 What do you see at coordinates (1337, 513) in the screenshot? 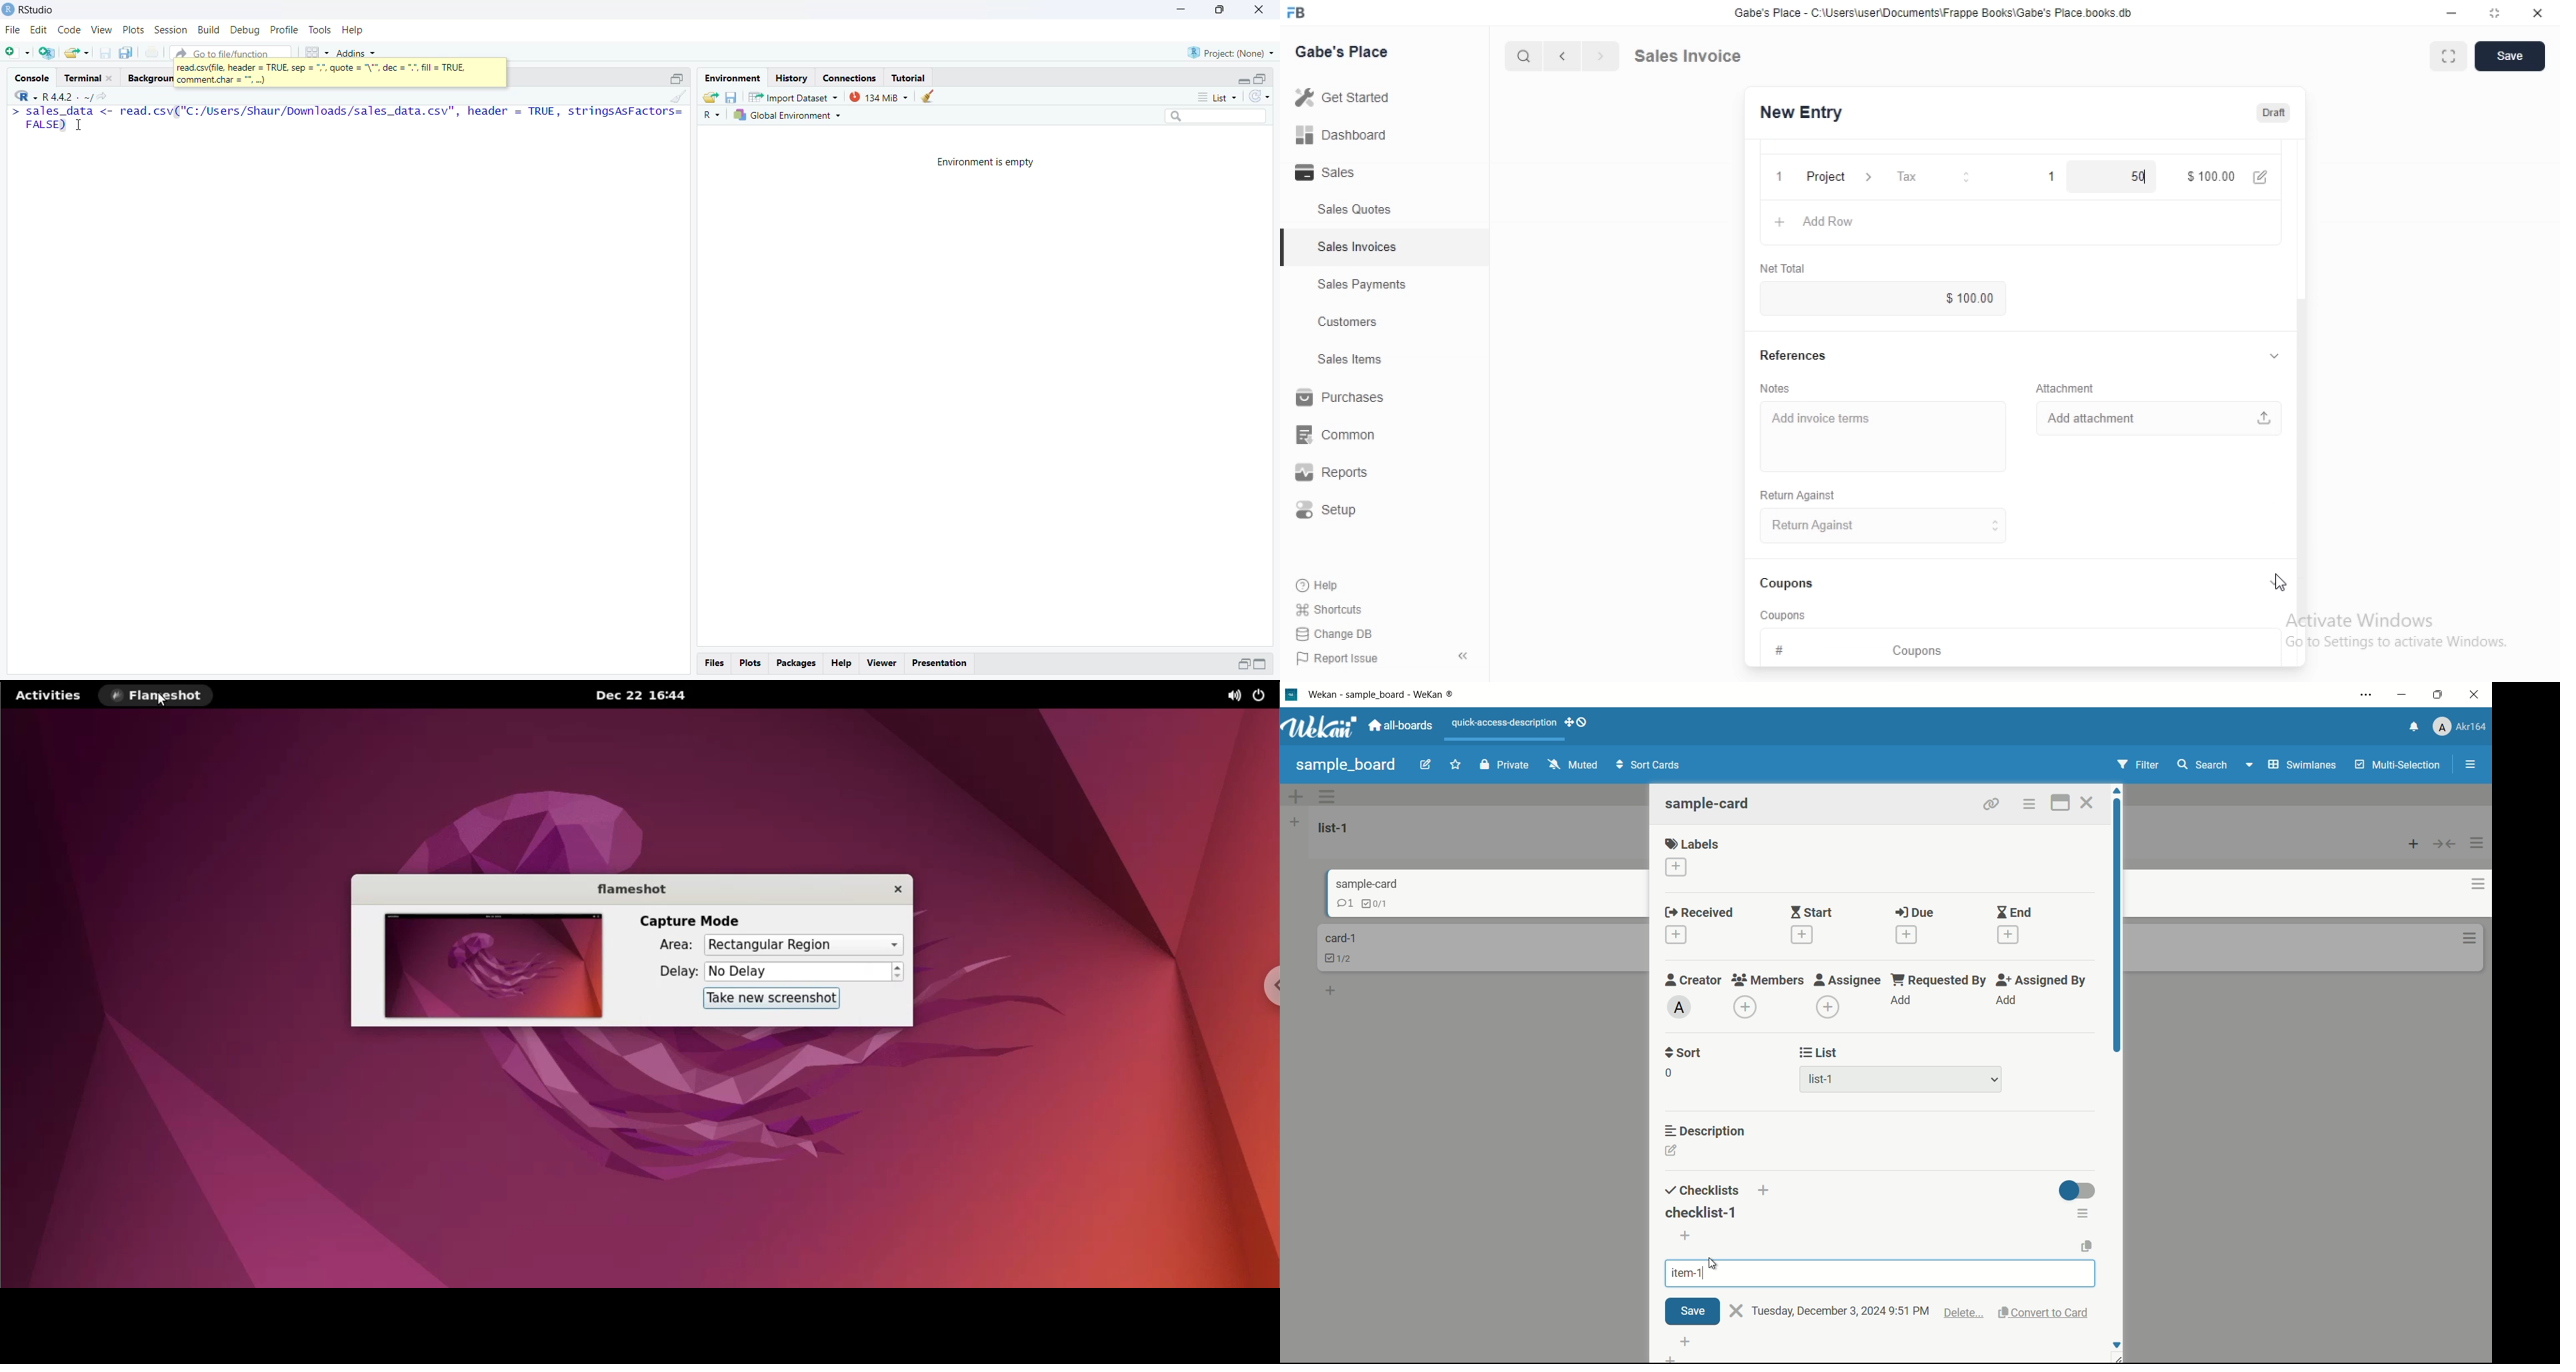
I see `Setup` at bounding box center [1337, 513].